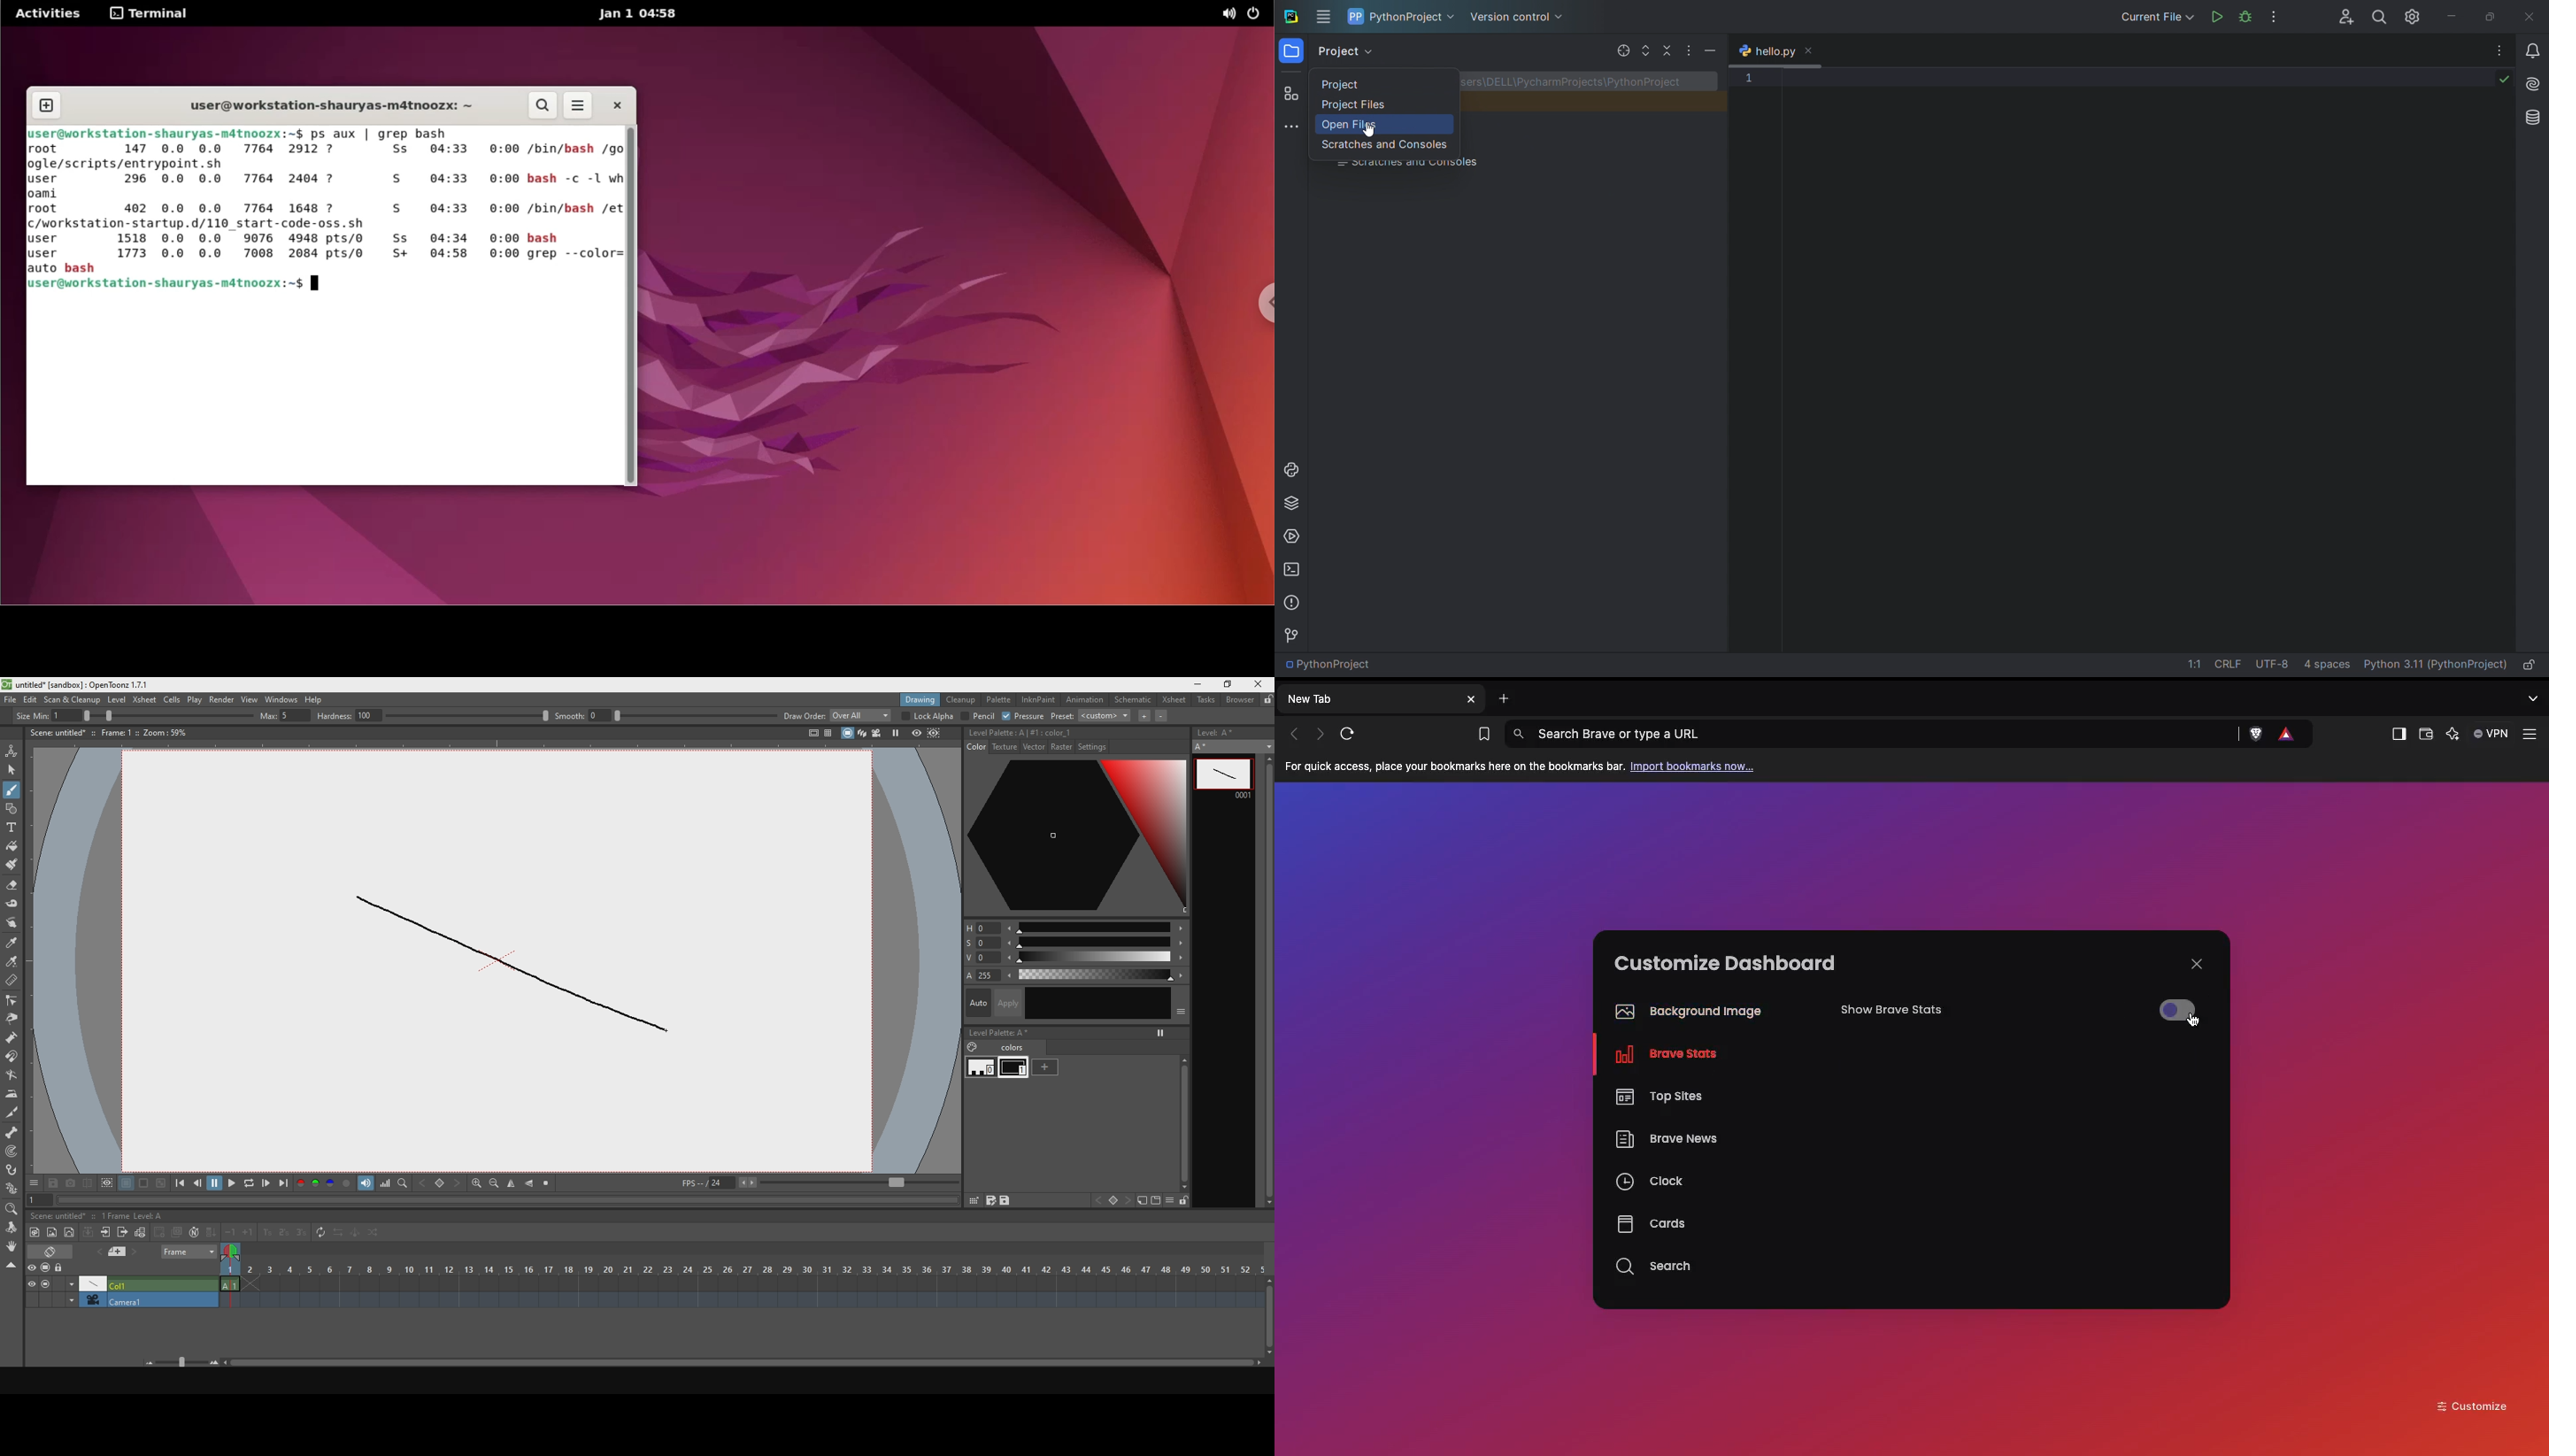 This screenshot has width=2576, height=1456. Describe the element at coordinates (1267, 982) in the screenshot. I see `scroll bar` at that location.